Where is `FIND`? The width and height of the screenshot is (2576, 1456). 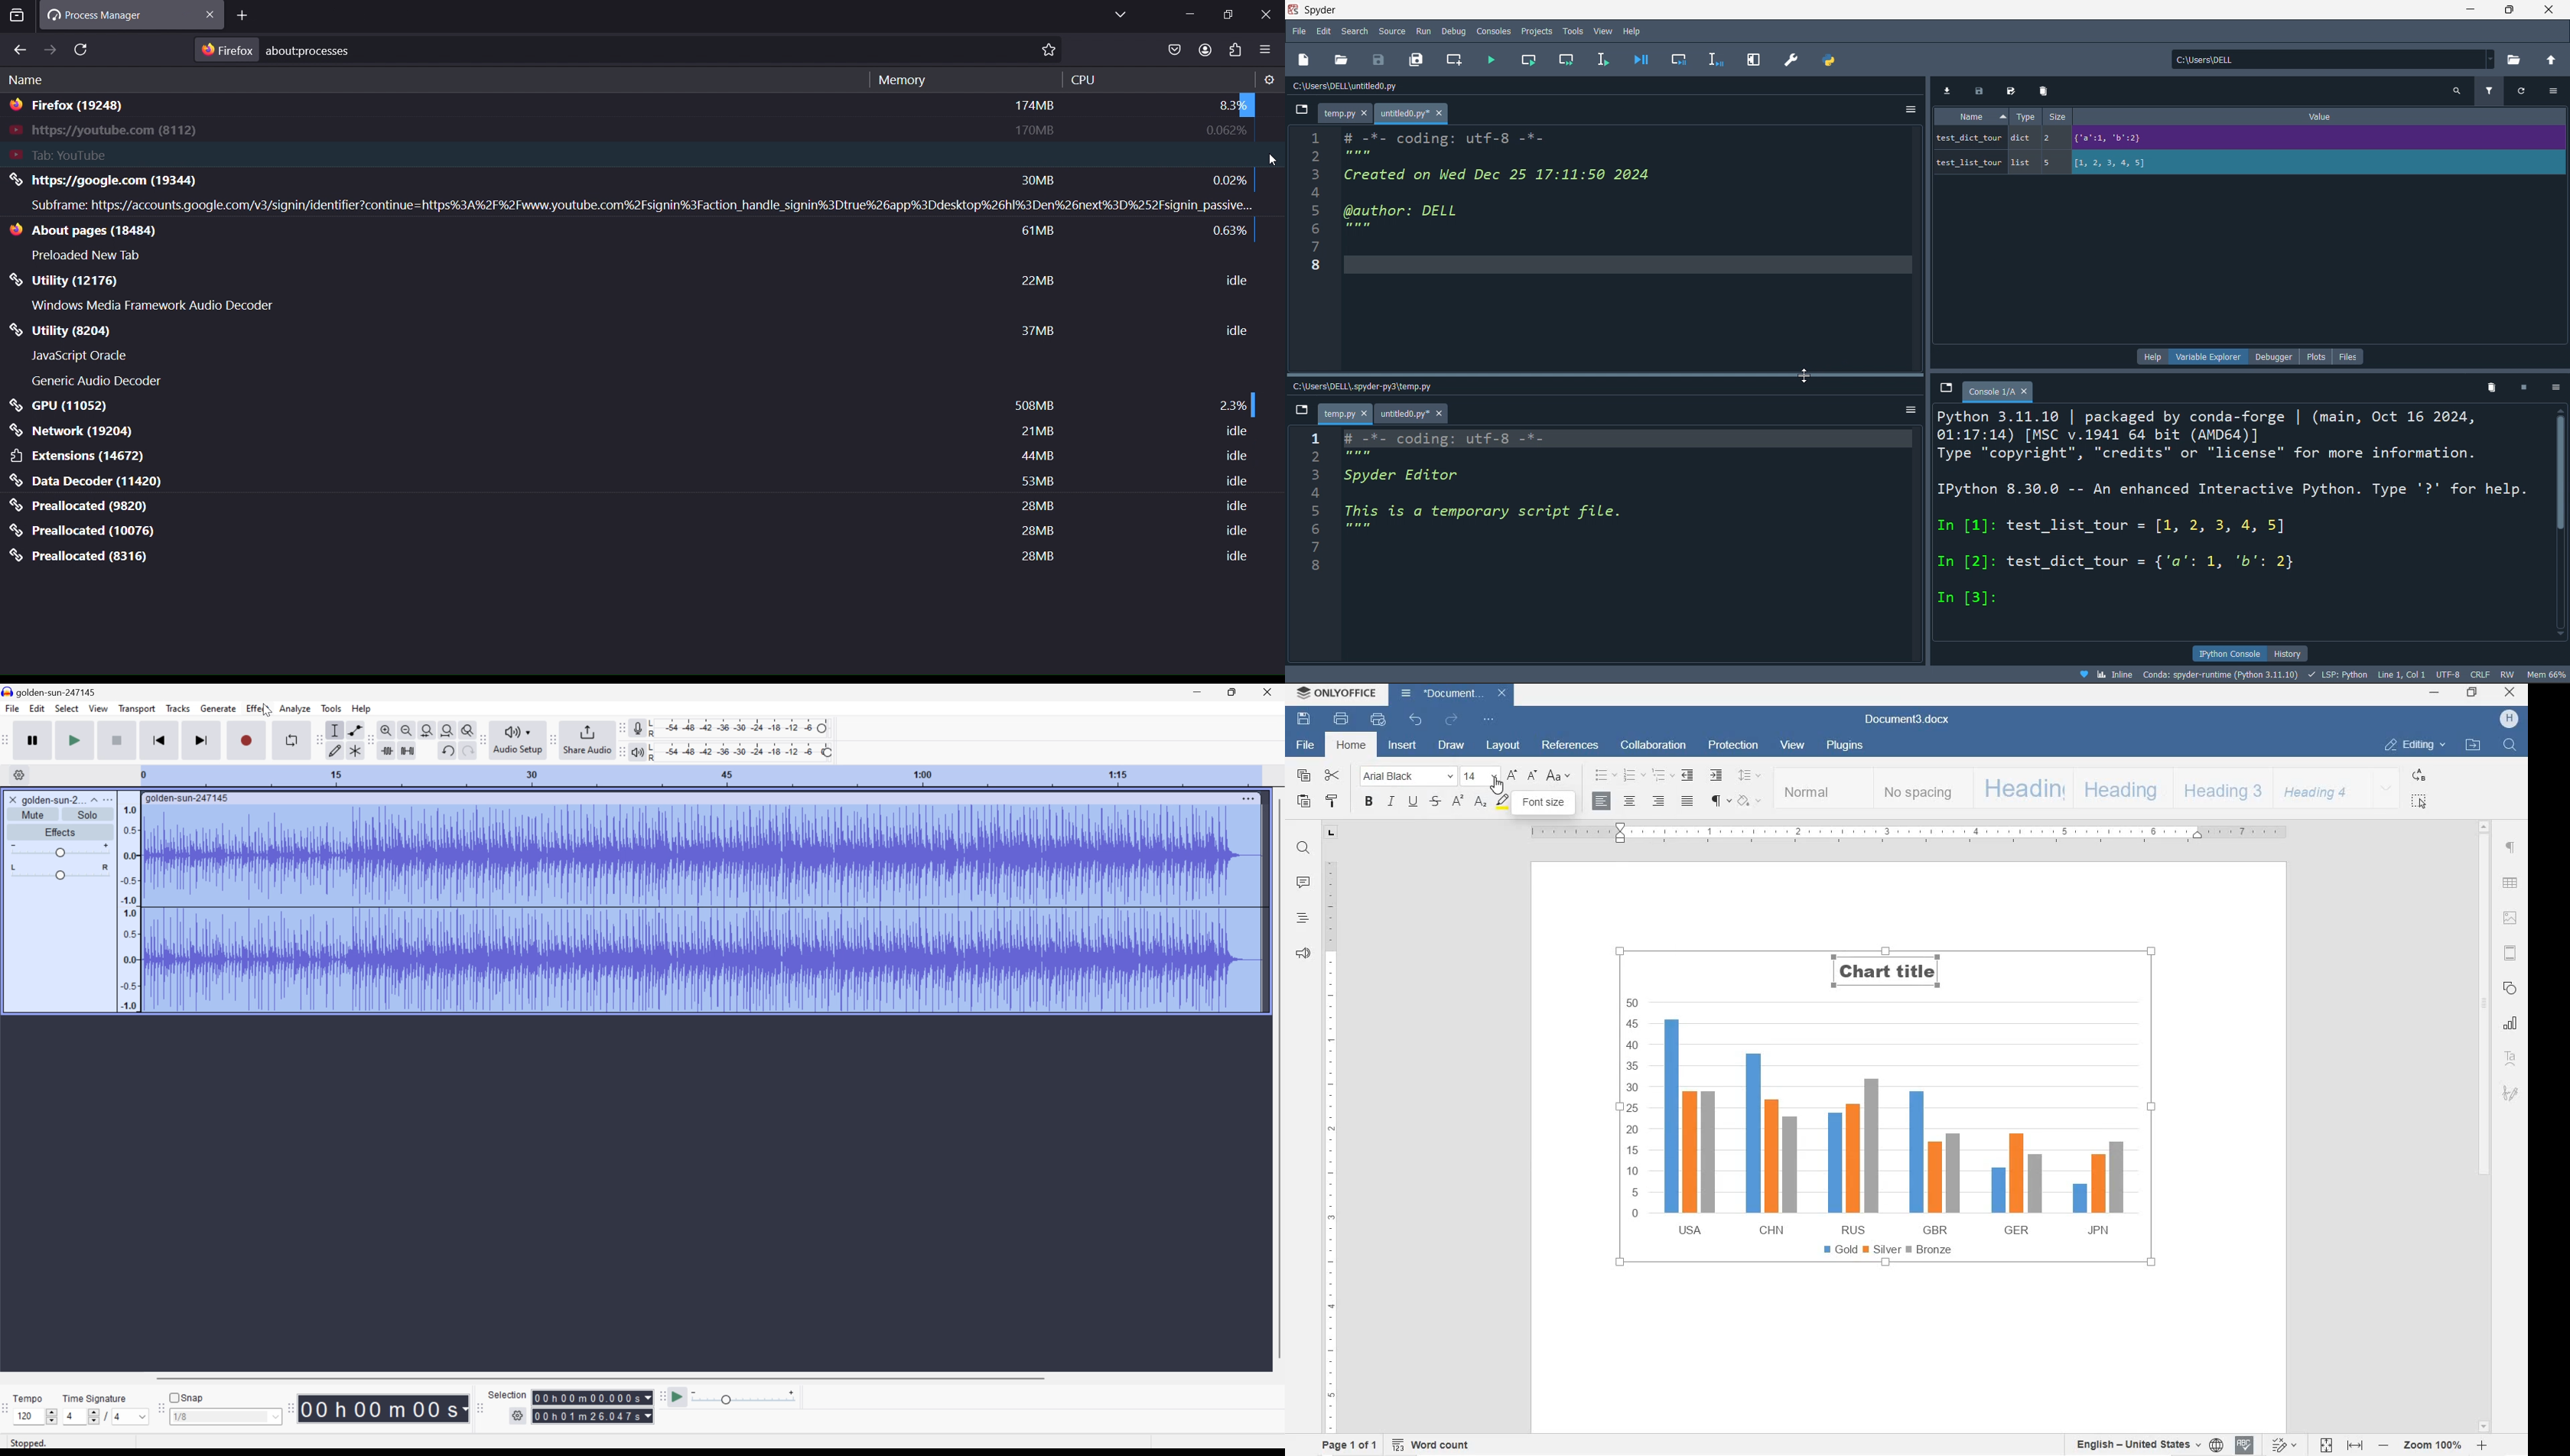 FIND is located at coordinates (1303, 849).